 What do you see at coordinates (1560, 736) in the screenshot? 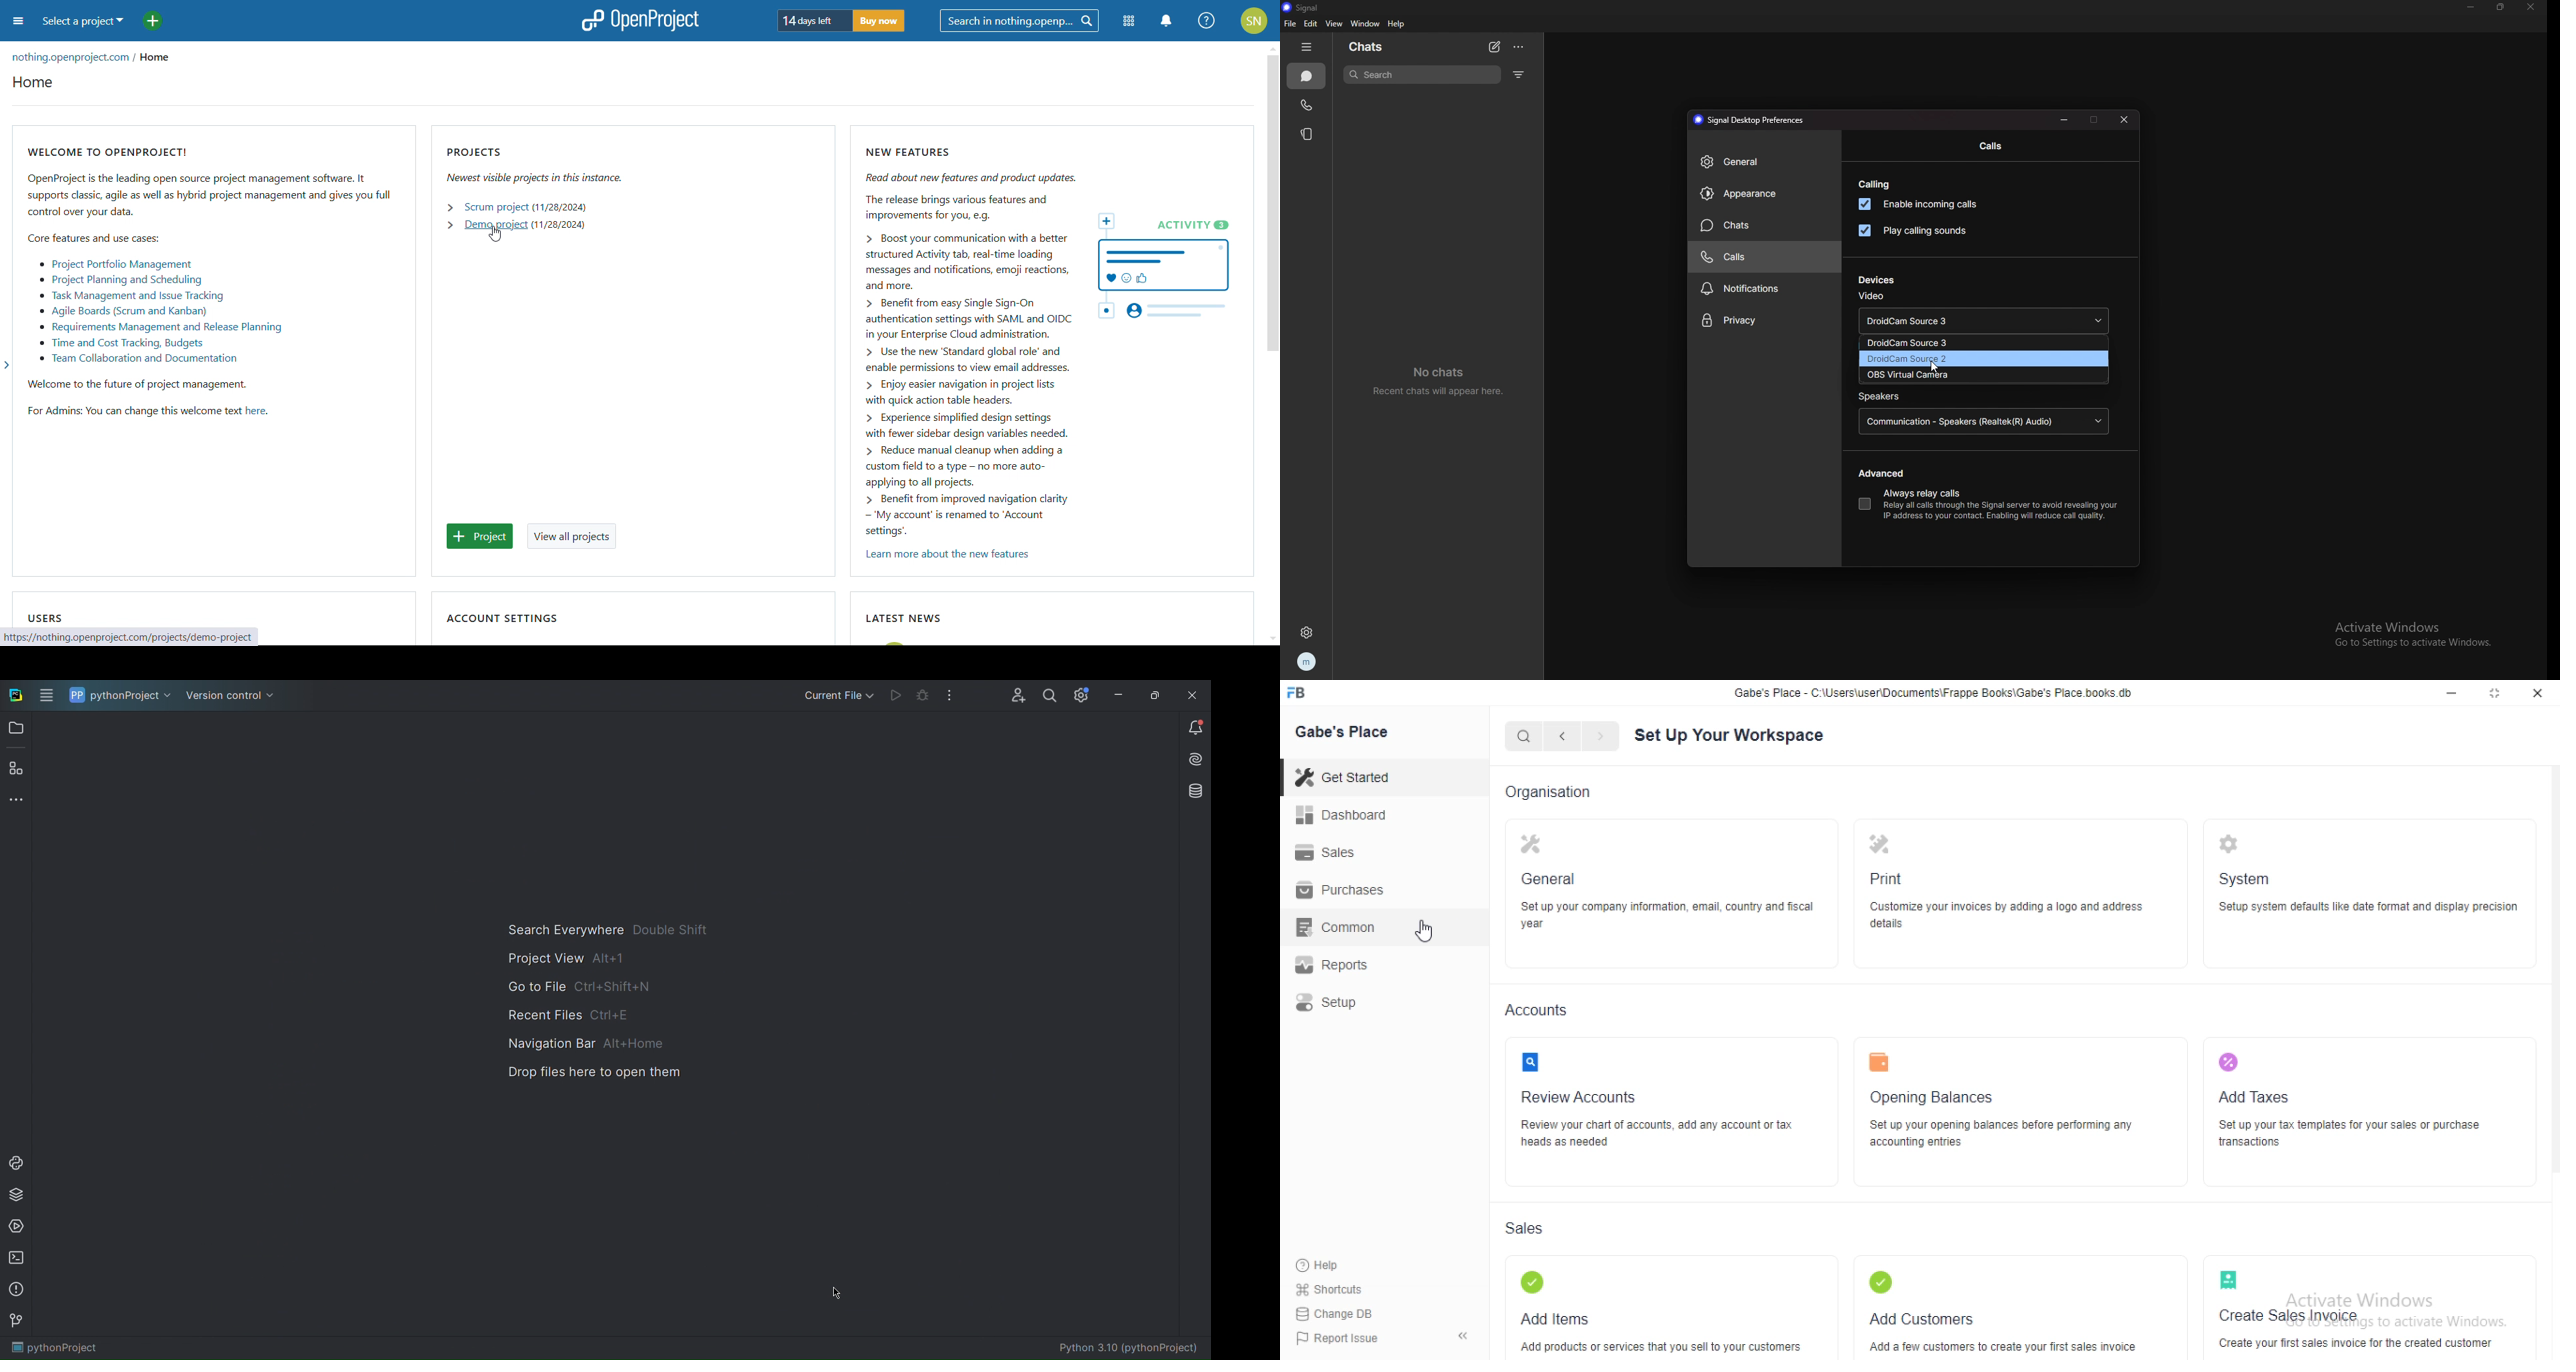
I see `previous` at bounding box center [1560, 736].